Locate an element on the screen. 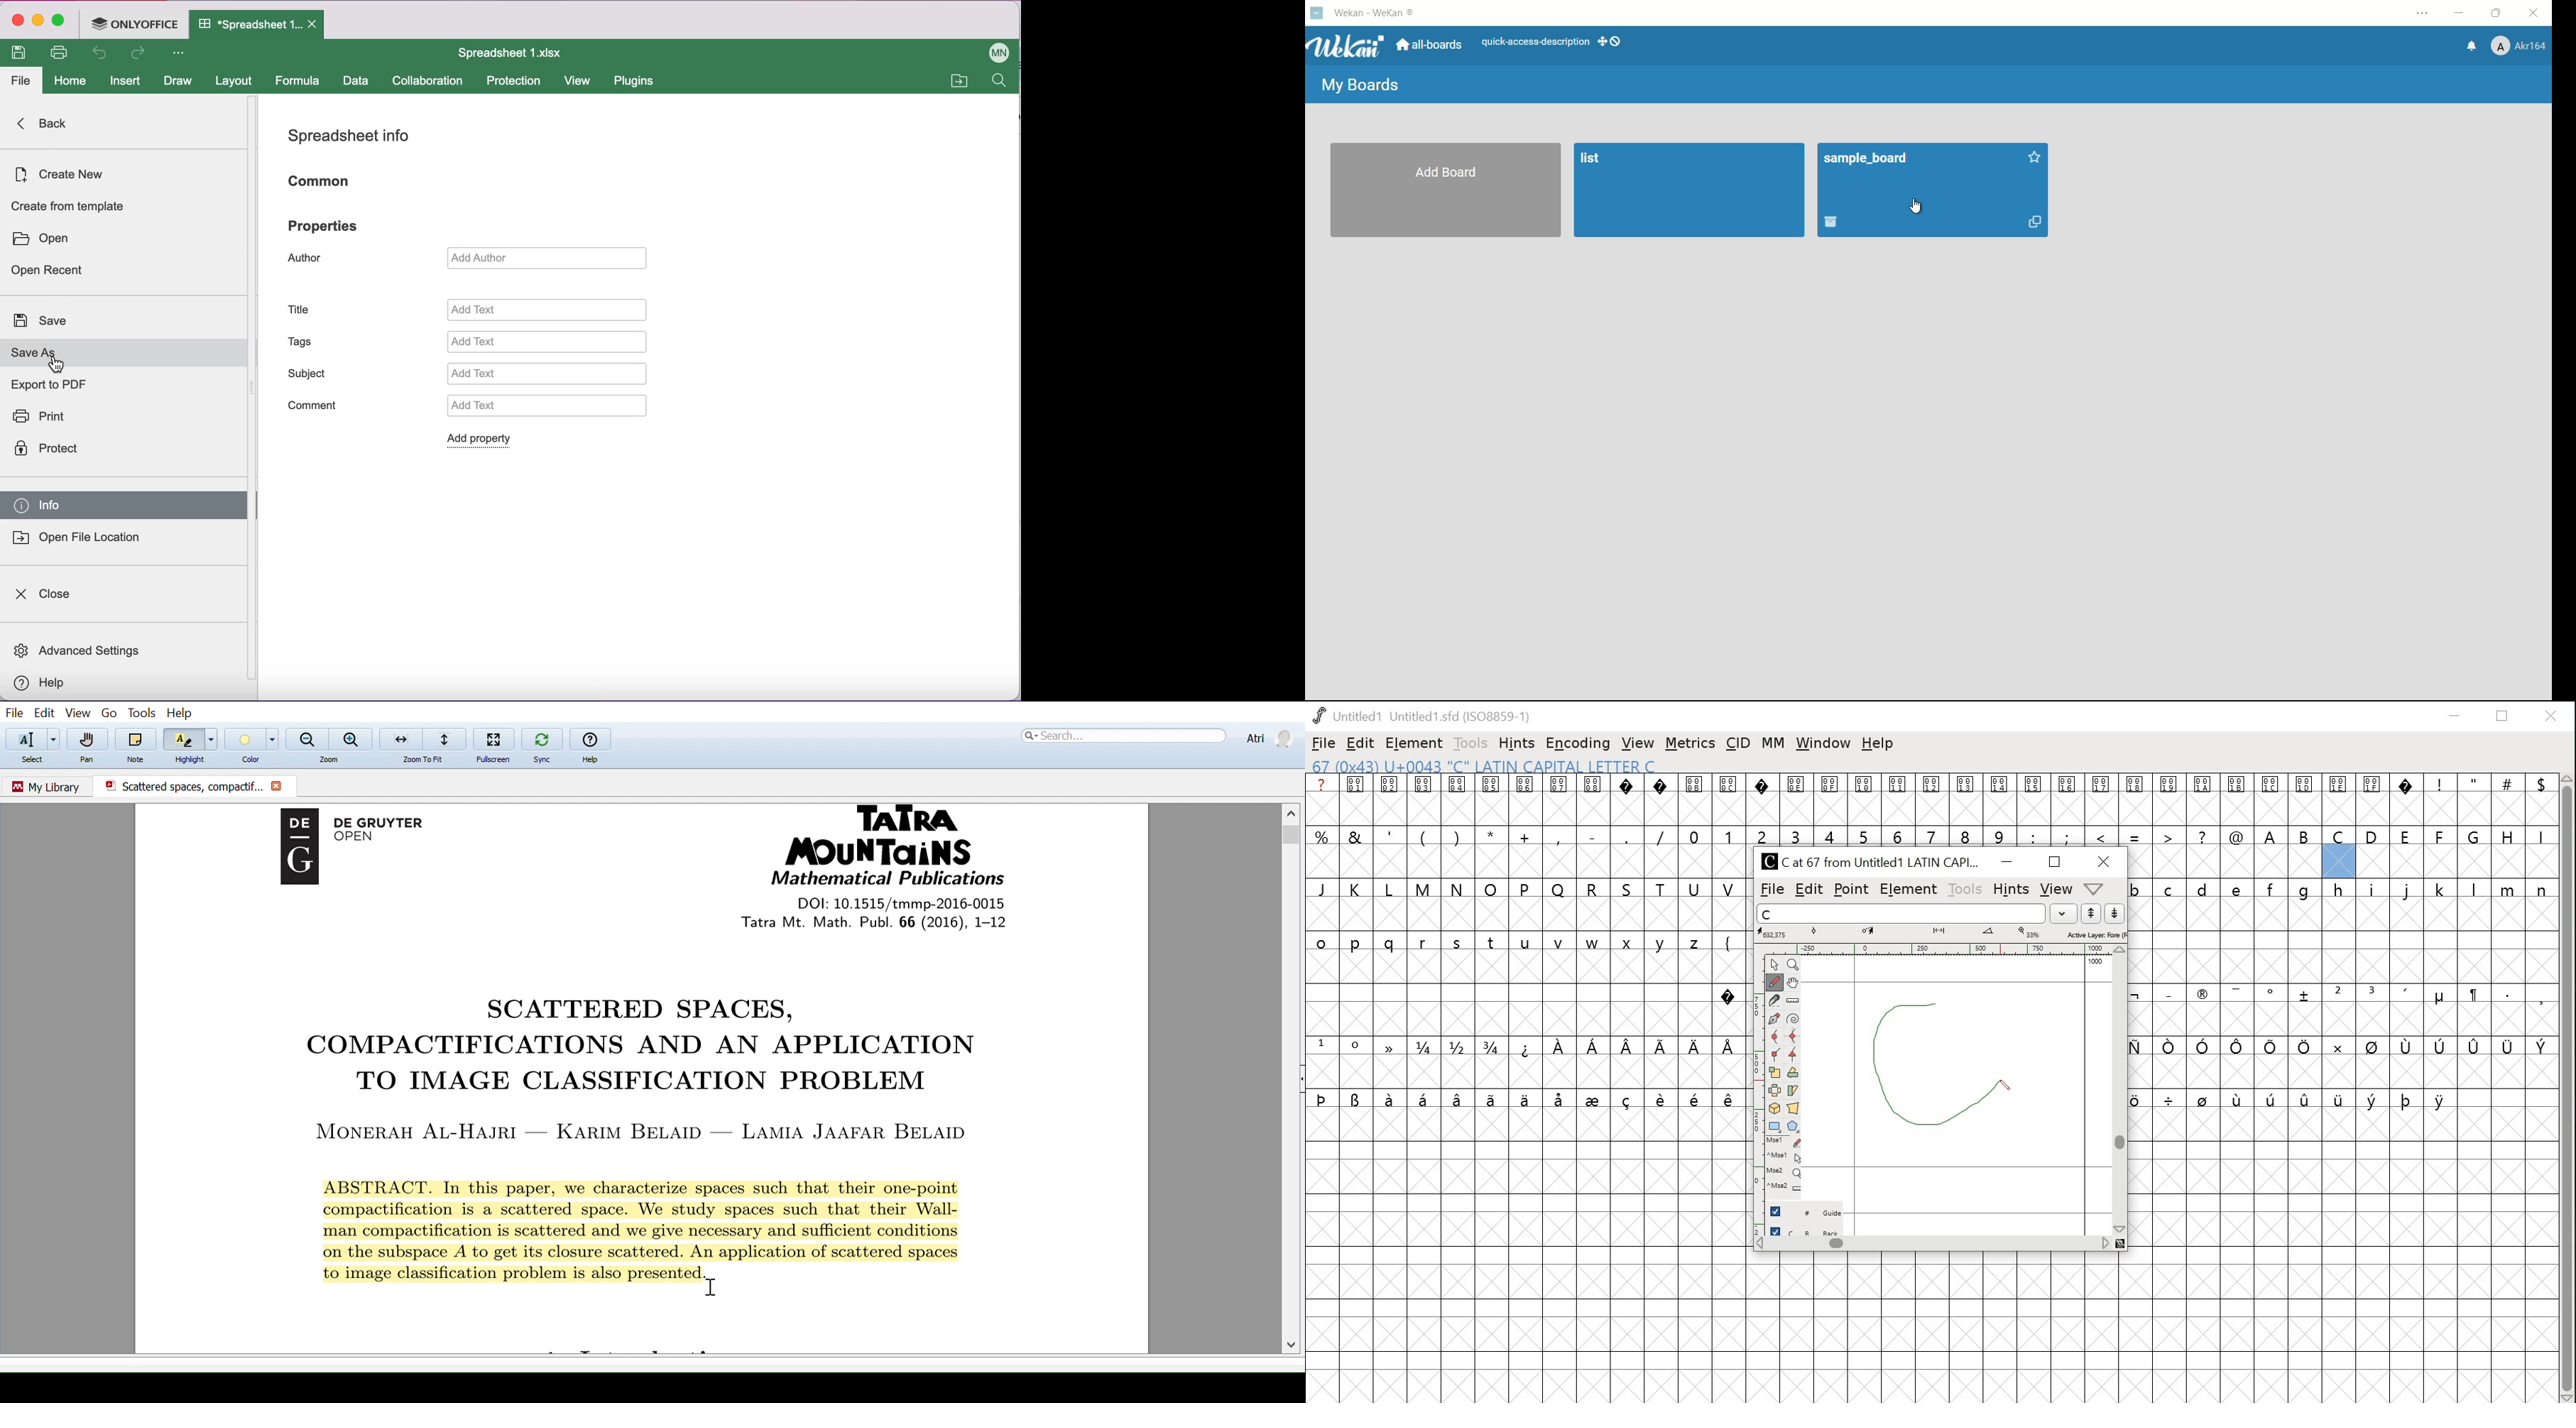  create new is located at coordinates (70, 171).